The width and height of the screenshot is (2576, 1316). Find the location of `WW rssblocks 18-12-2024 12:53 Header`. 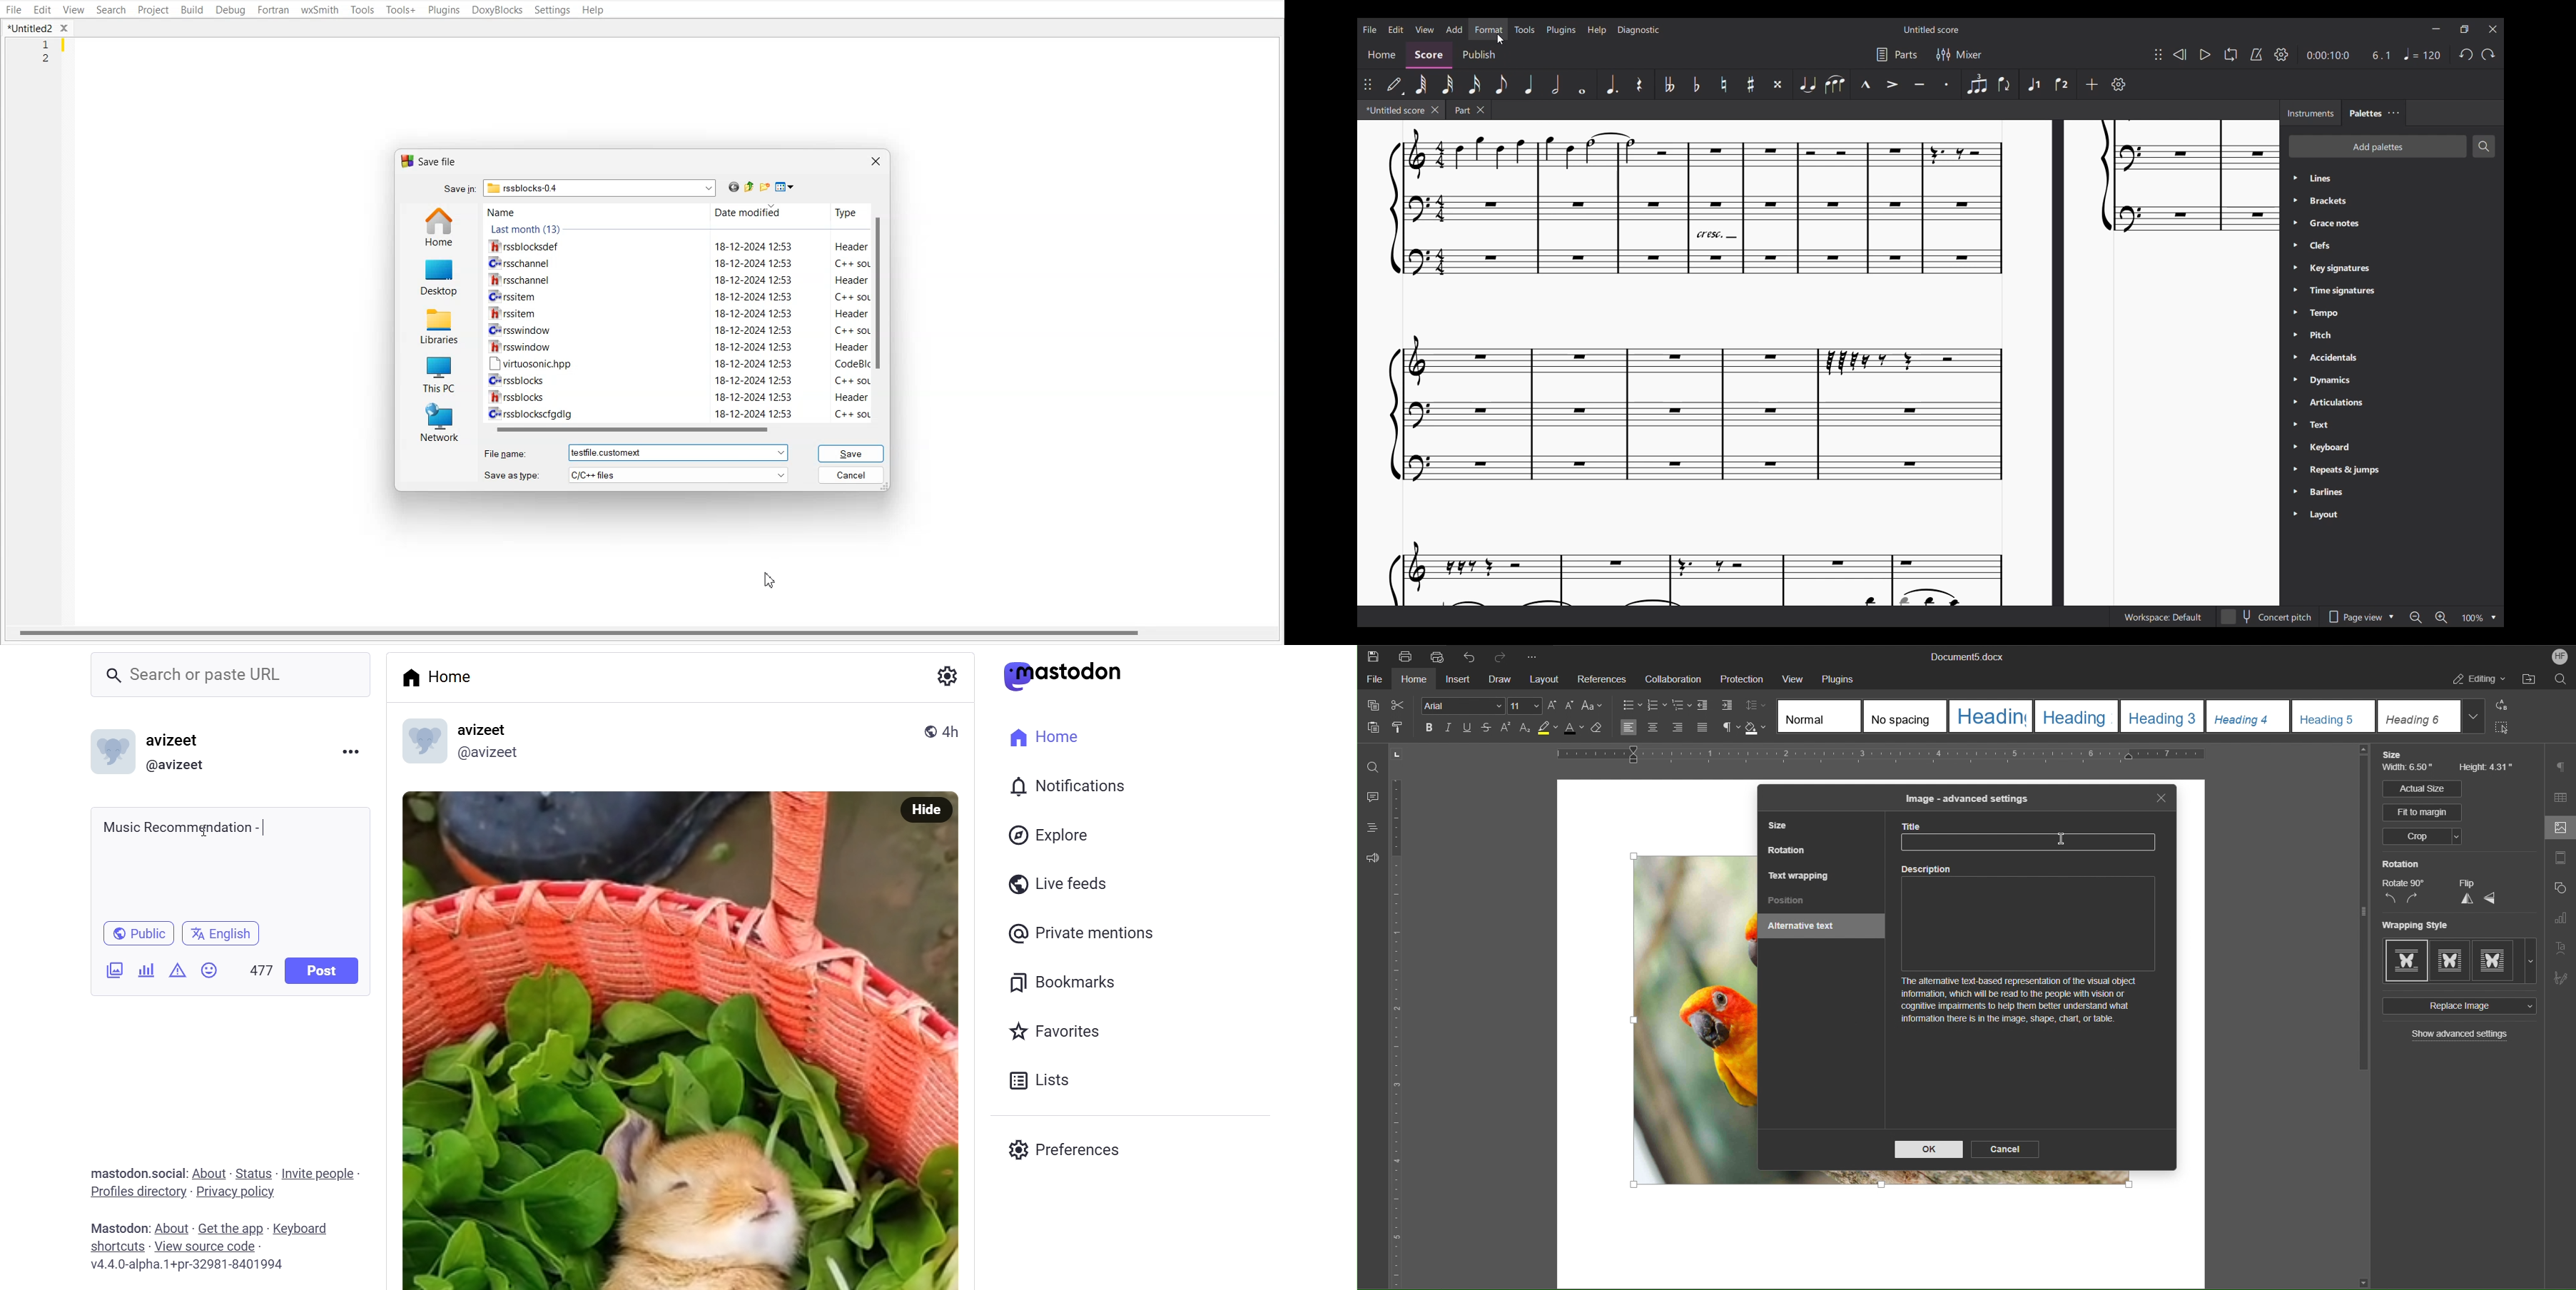

WW rssblocks 18-12-2024 12:53 Header is located at coordinates (677, 396).